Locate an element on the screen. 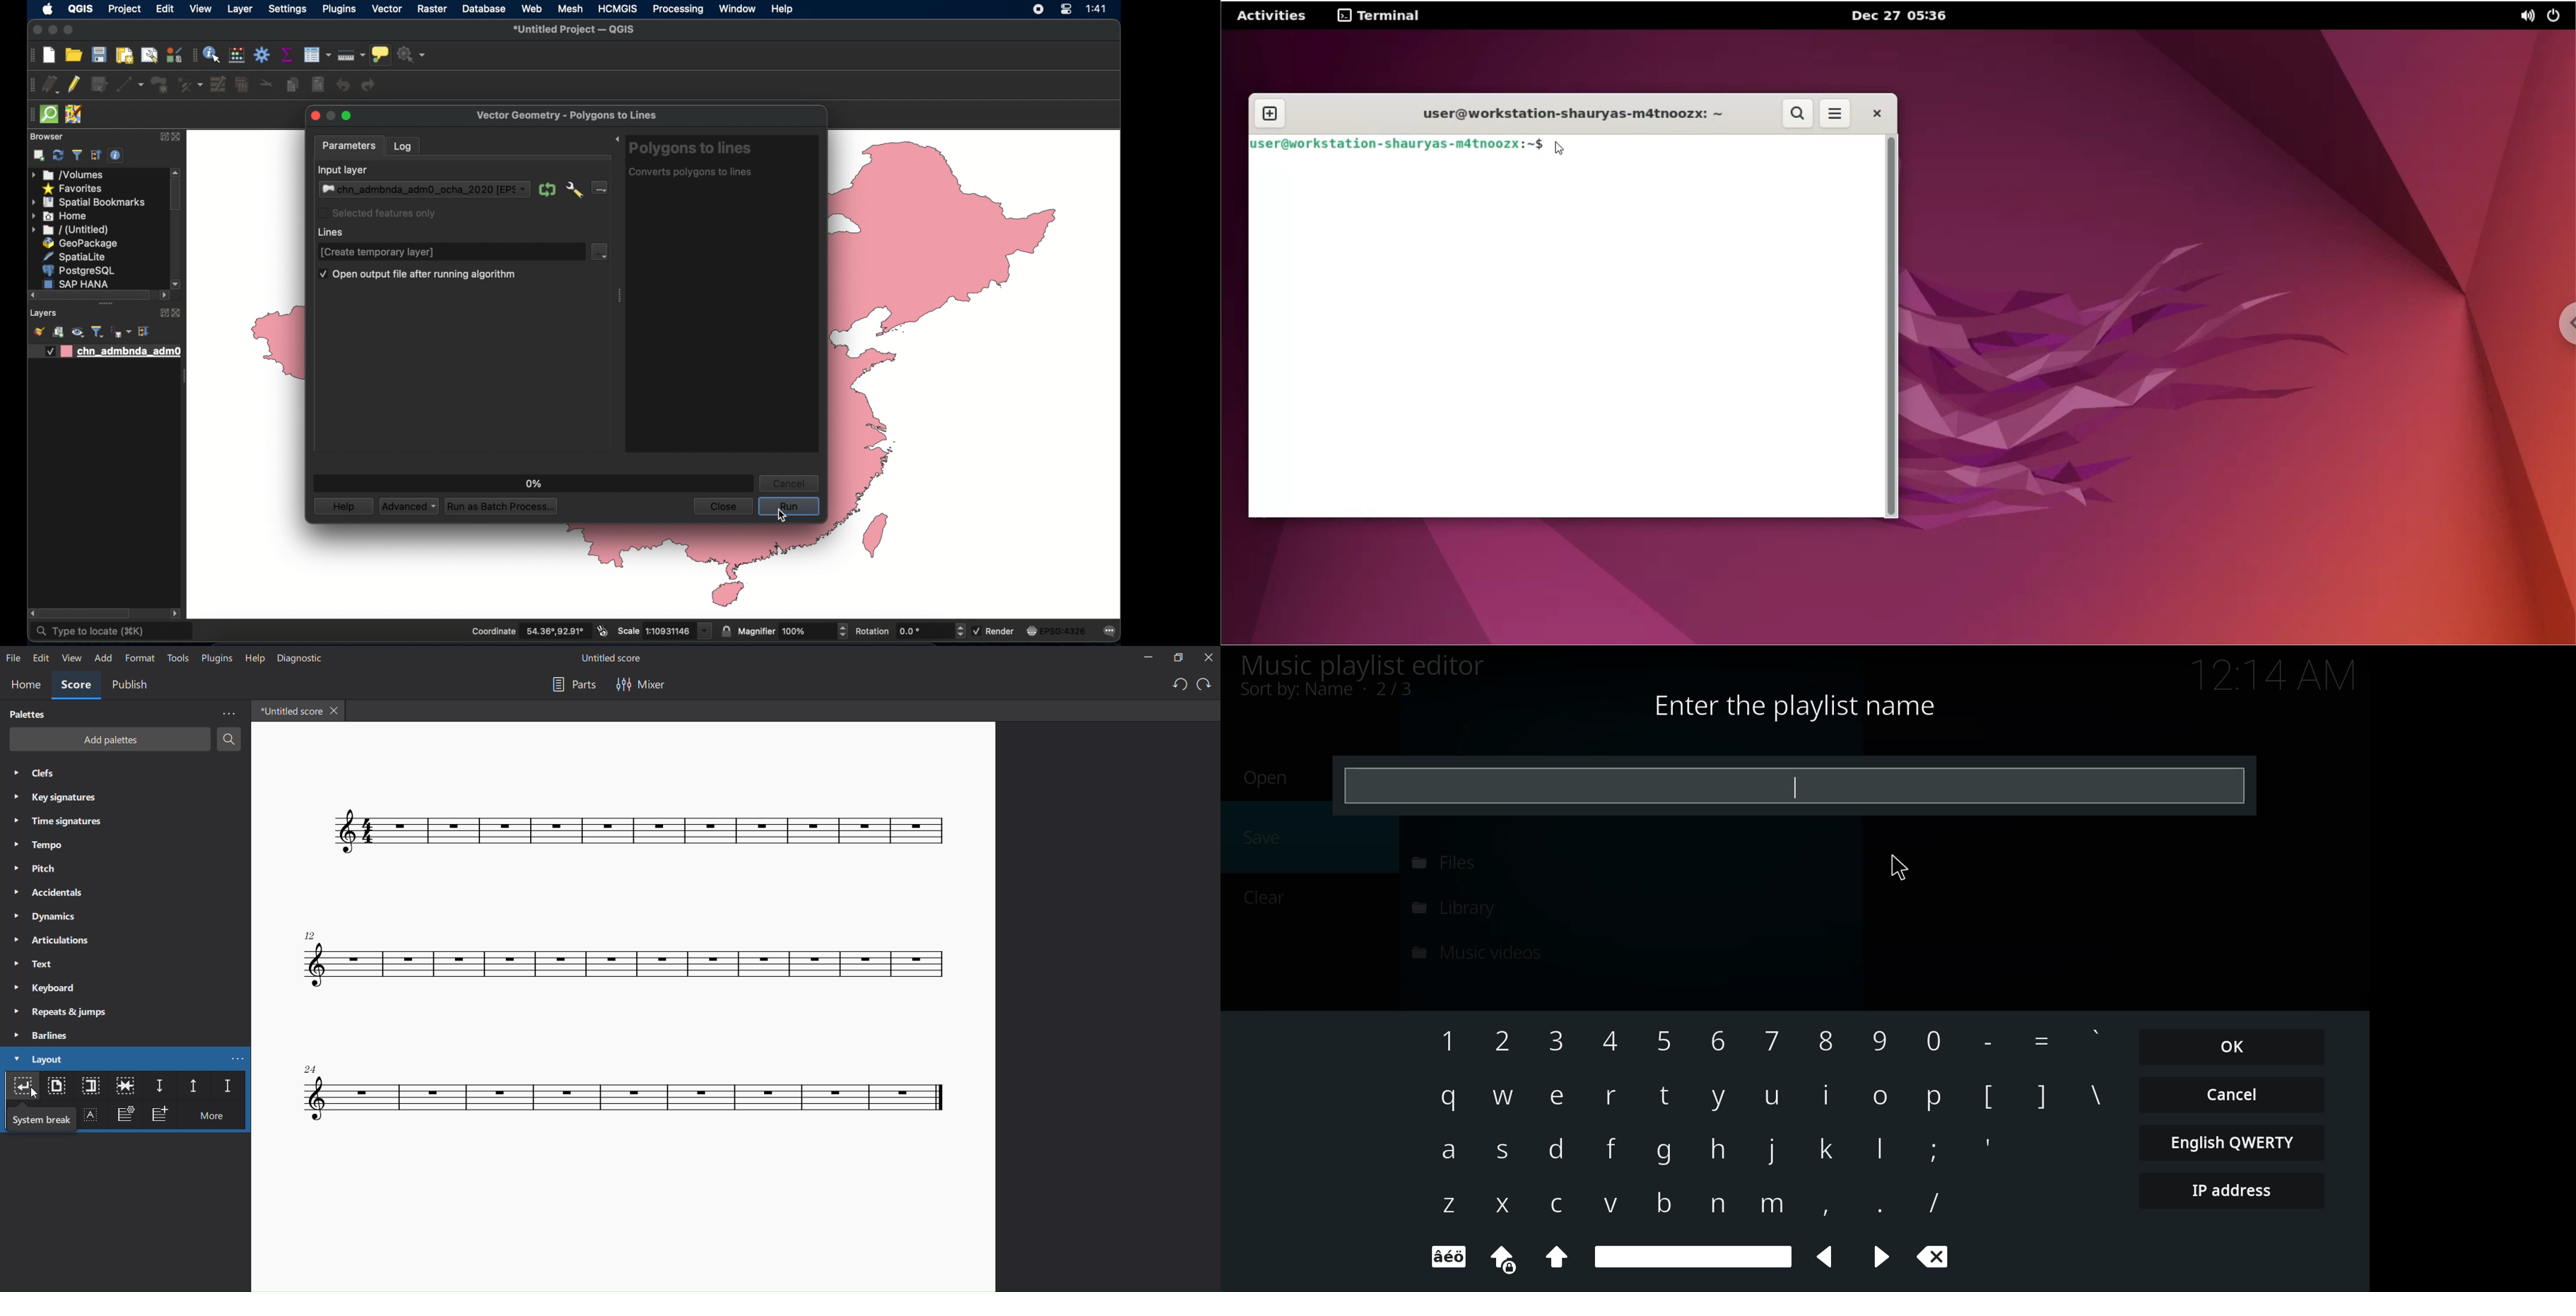  keyboard is located at coordinates (45, 989).